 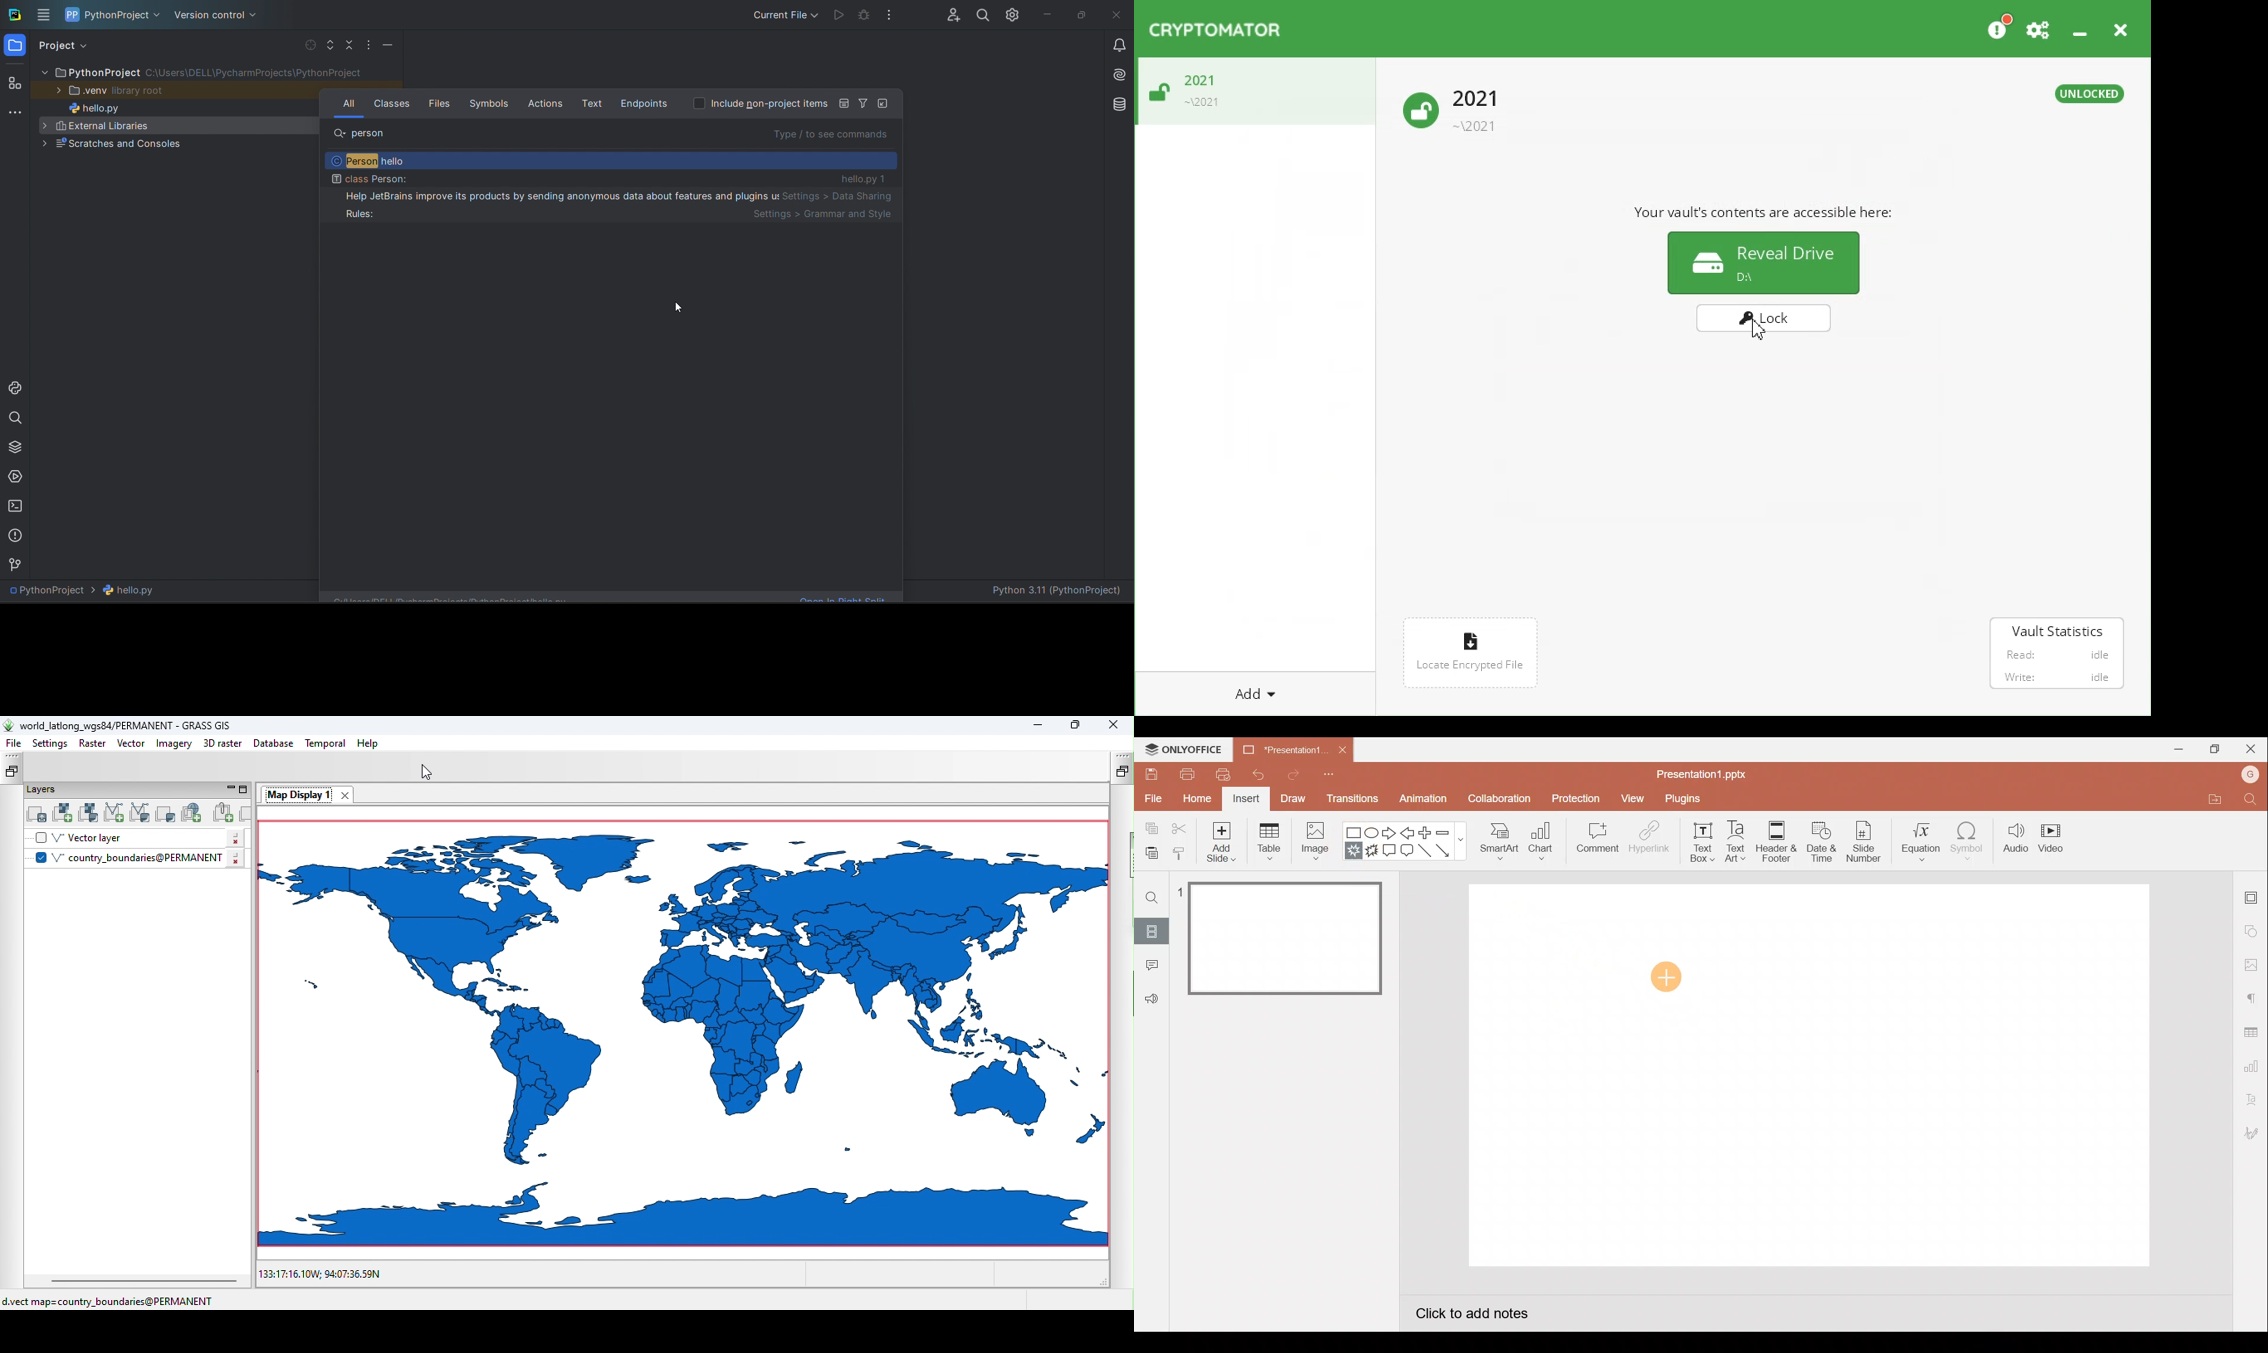 I want to click on PythonProject > hello.py, so click(x=91, y=591).